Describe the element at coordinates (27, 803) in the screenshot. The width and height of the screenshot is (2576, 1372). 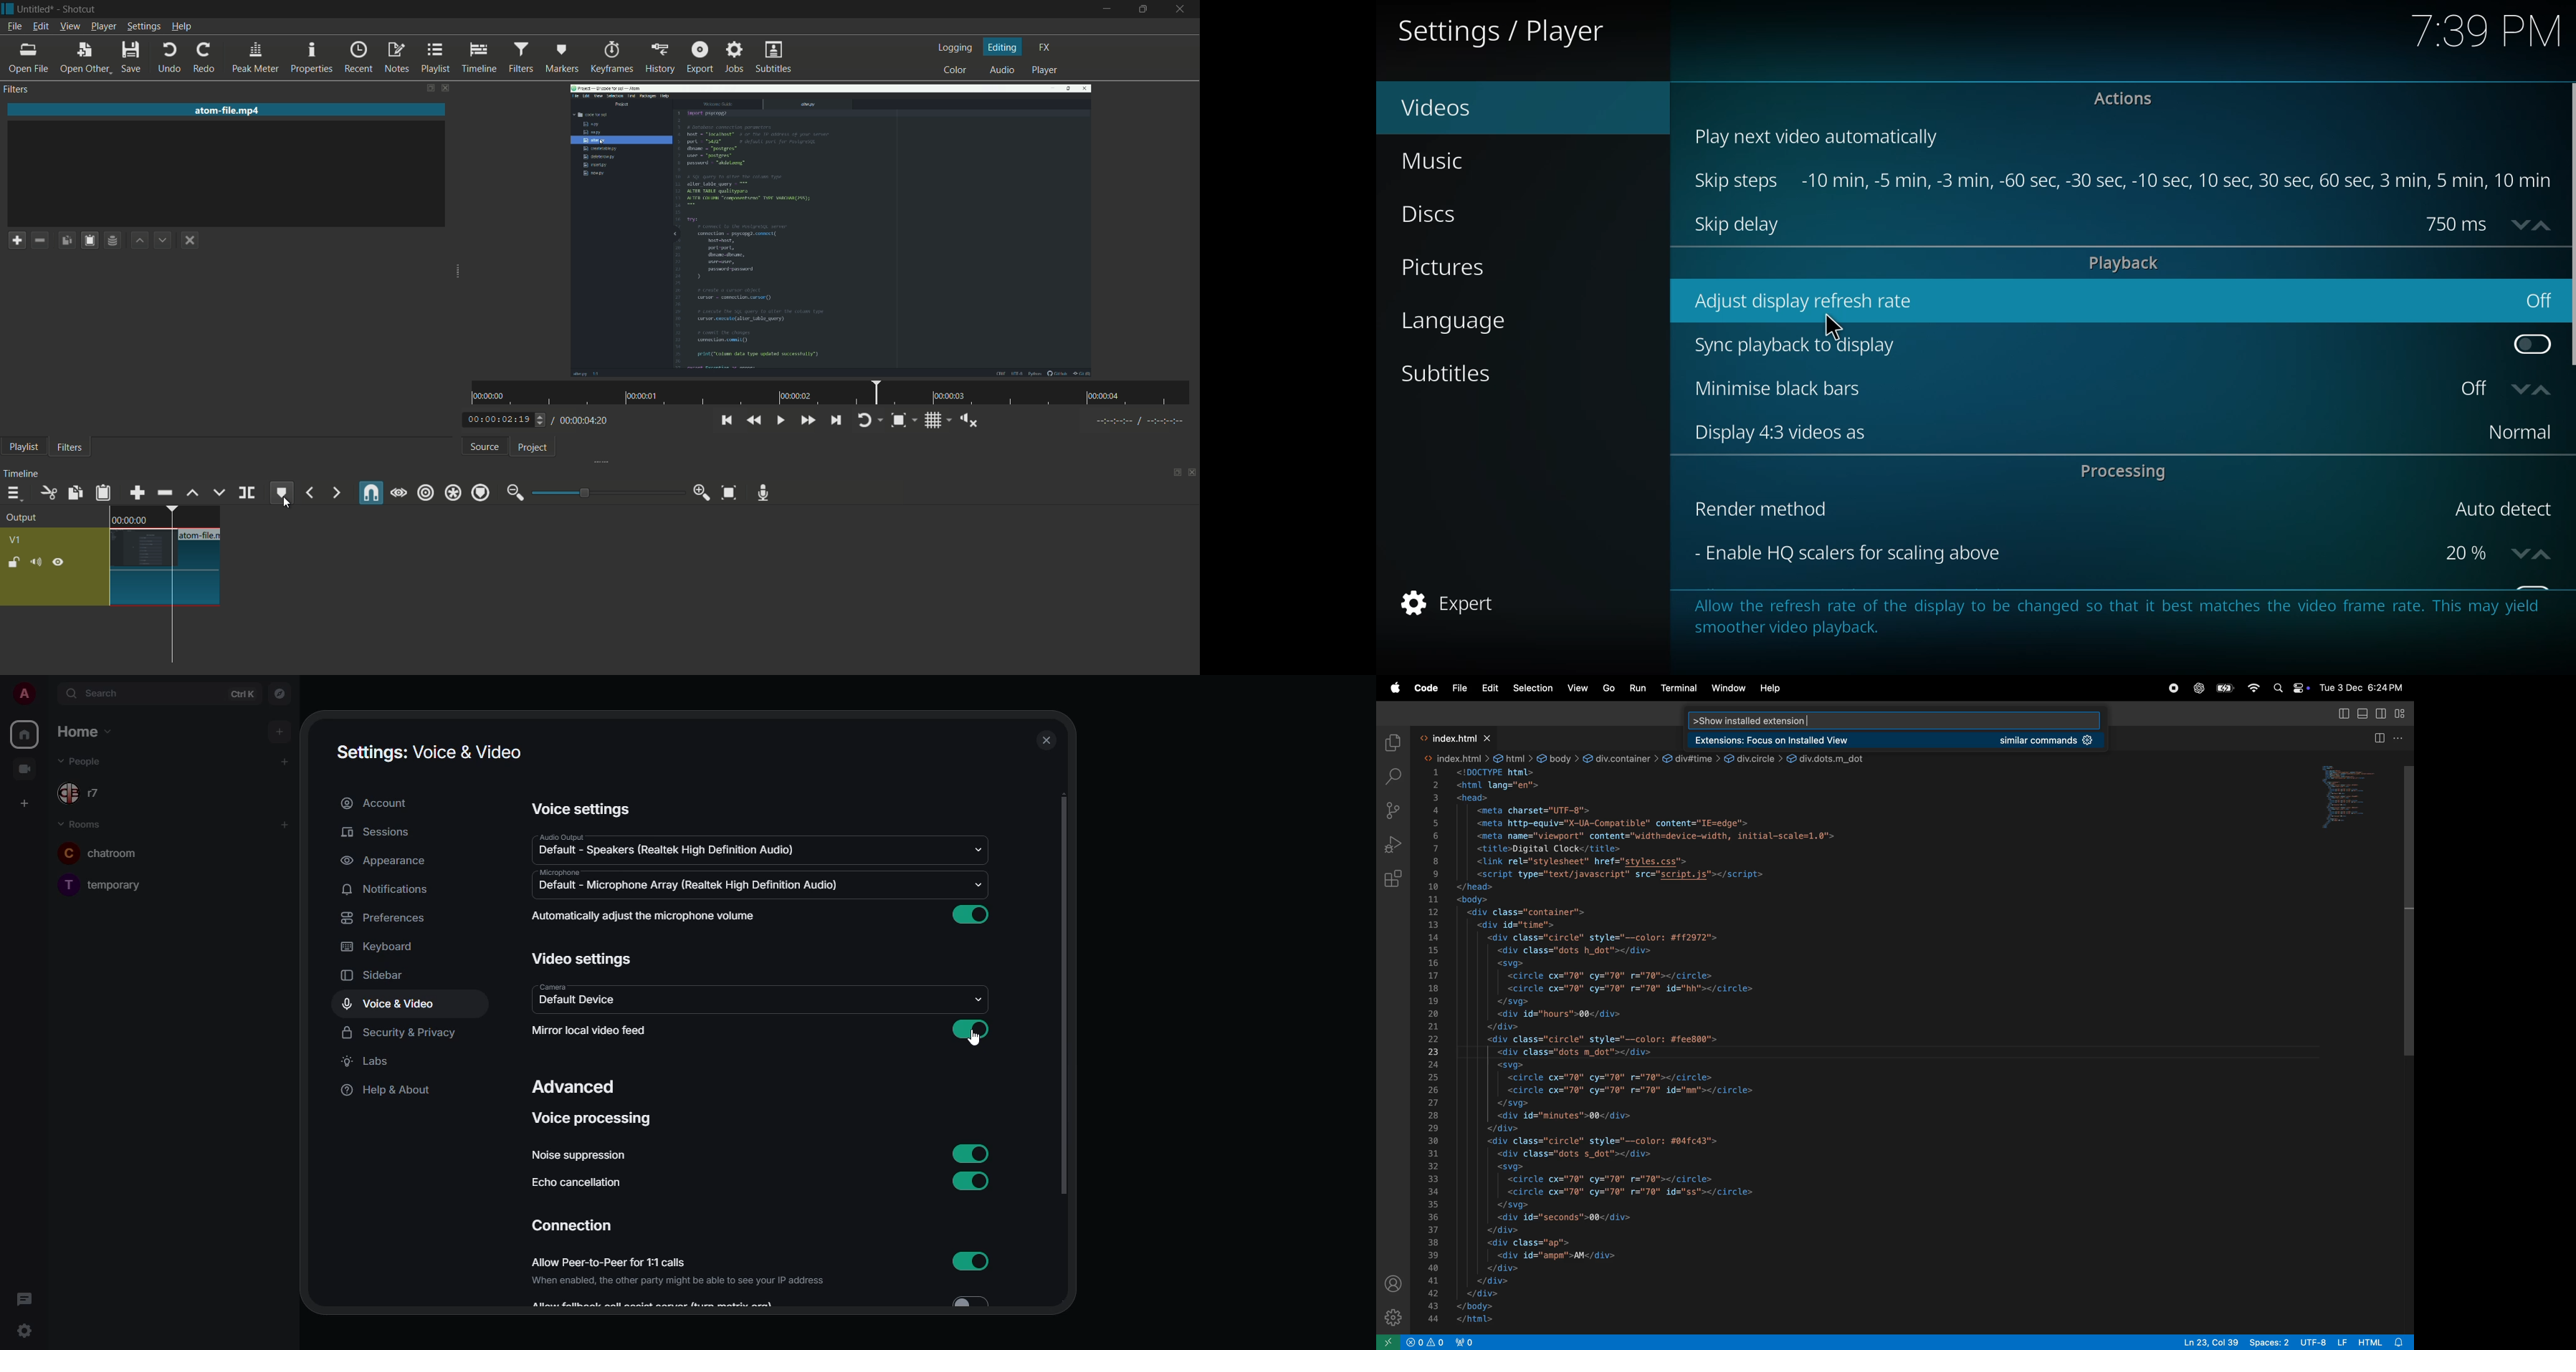
I see `create space` at that location.